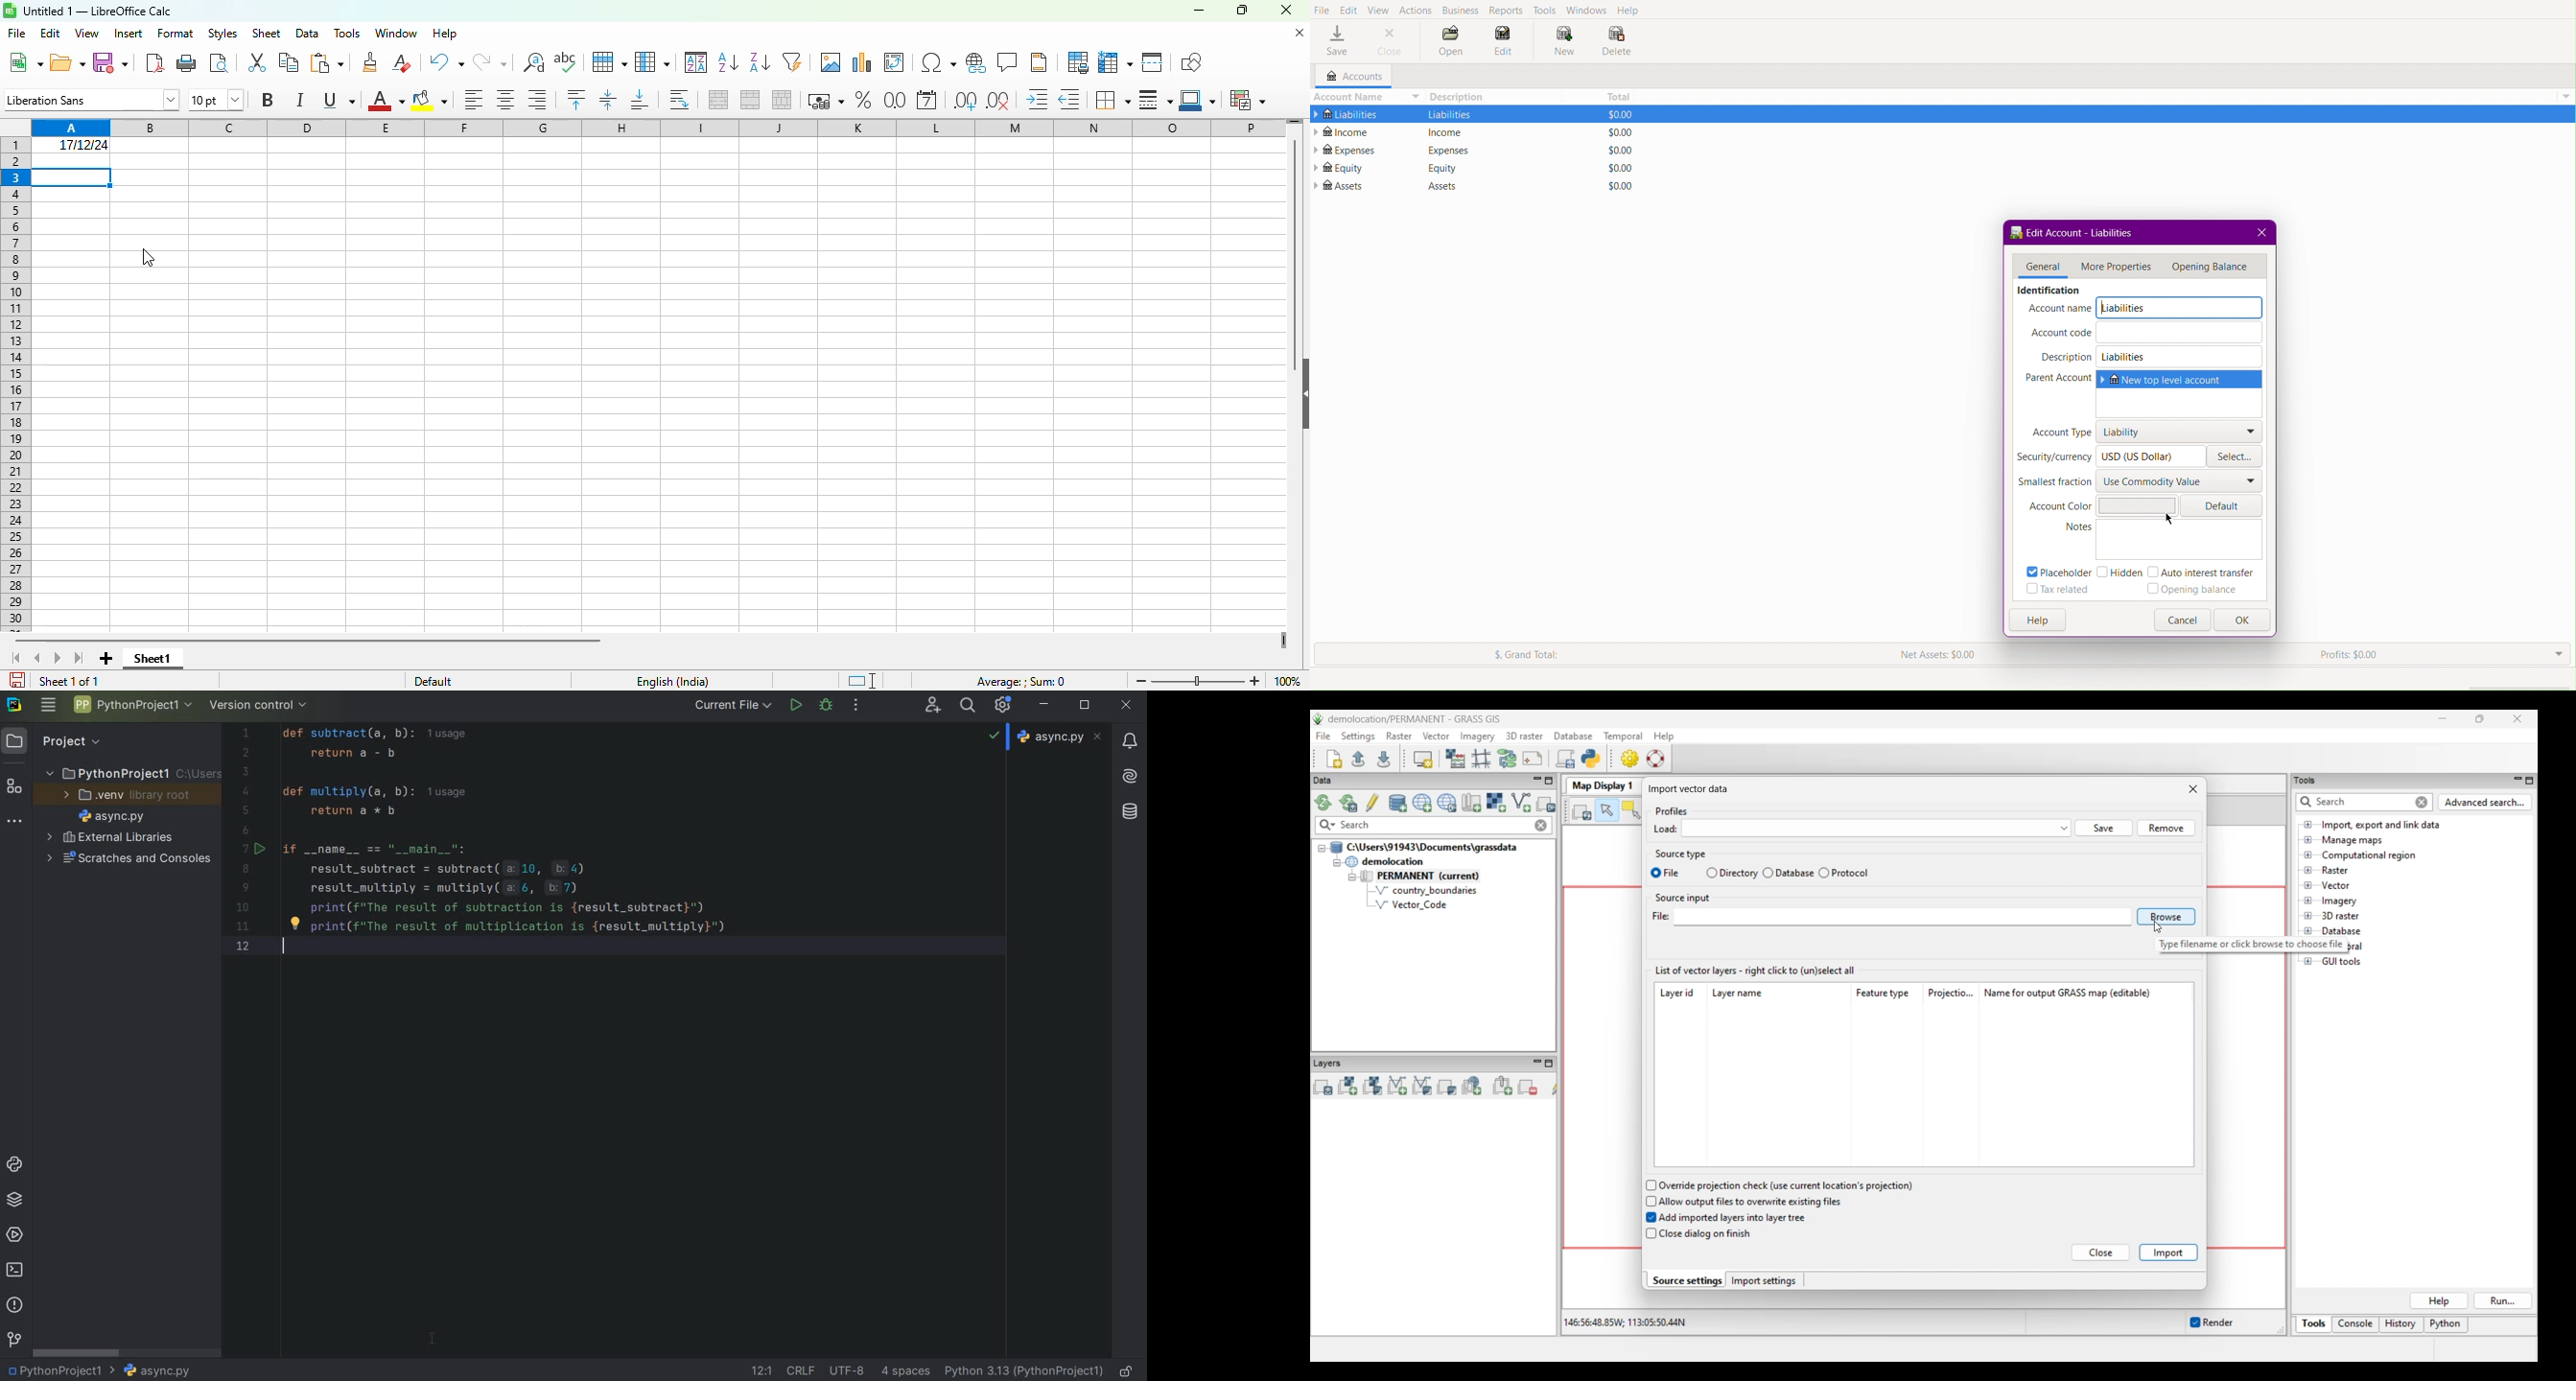  What do you see at coordinates (696, 62) in the screenshot?
I see `sort` at bounding box center [696, 62].